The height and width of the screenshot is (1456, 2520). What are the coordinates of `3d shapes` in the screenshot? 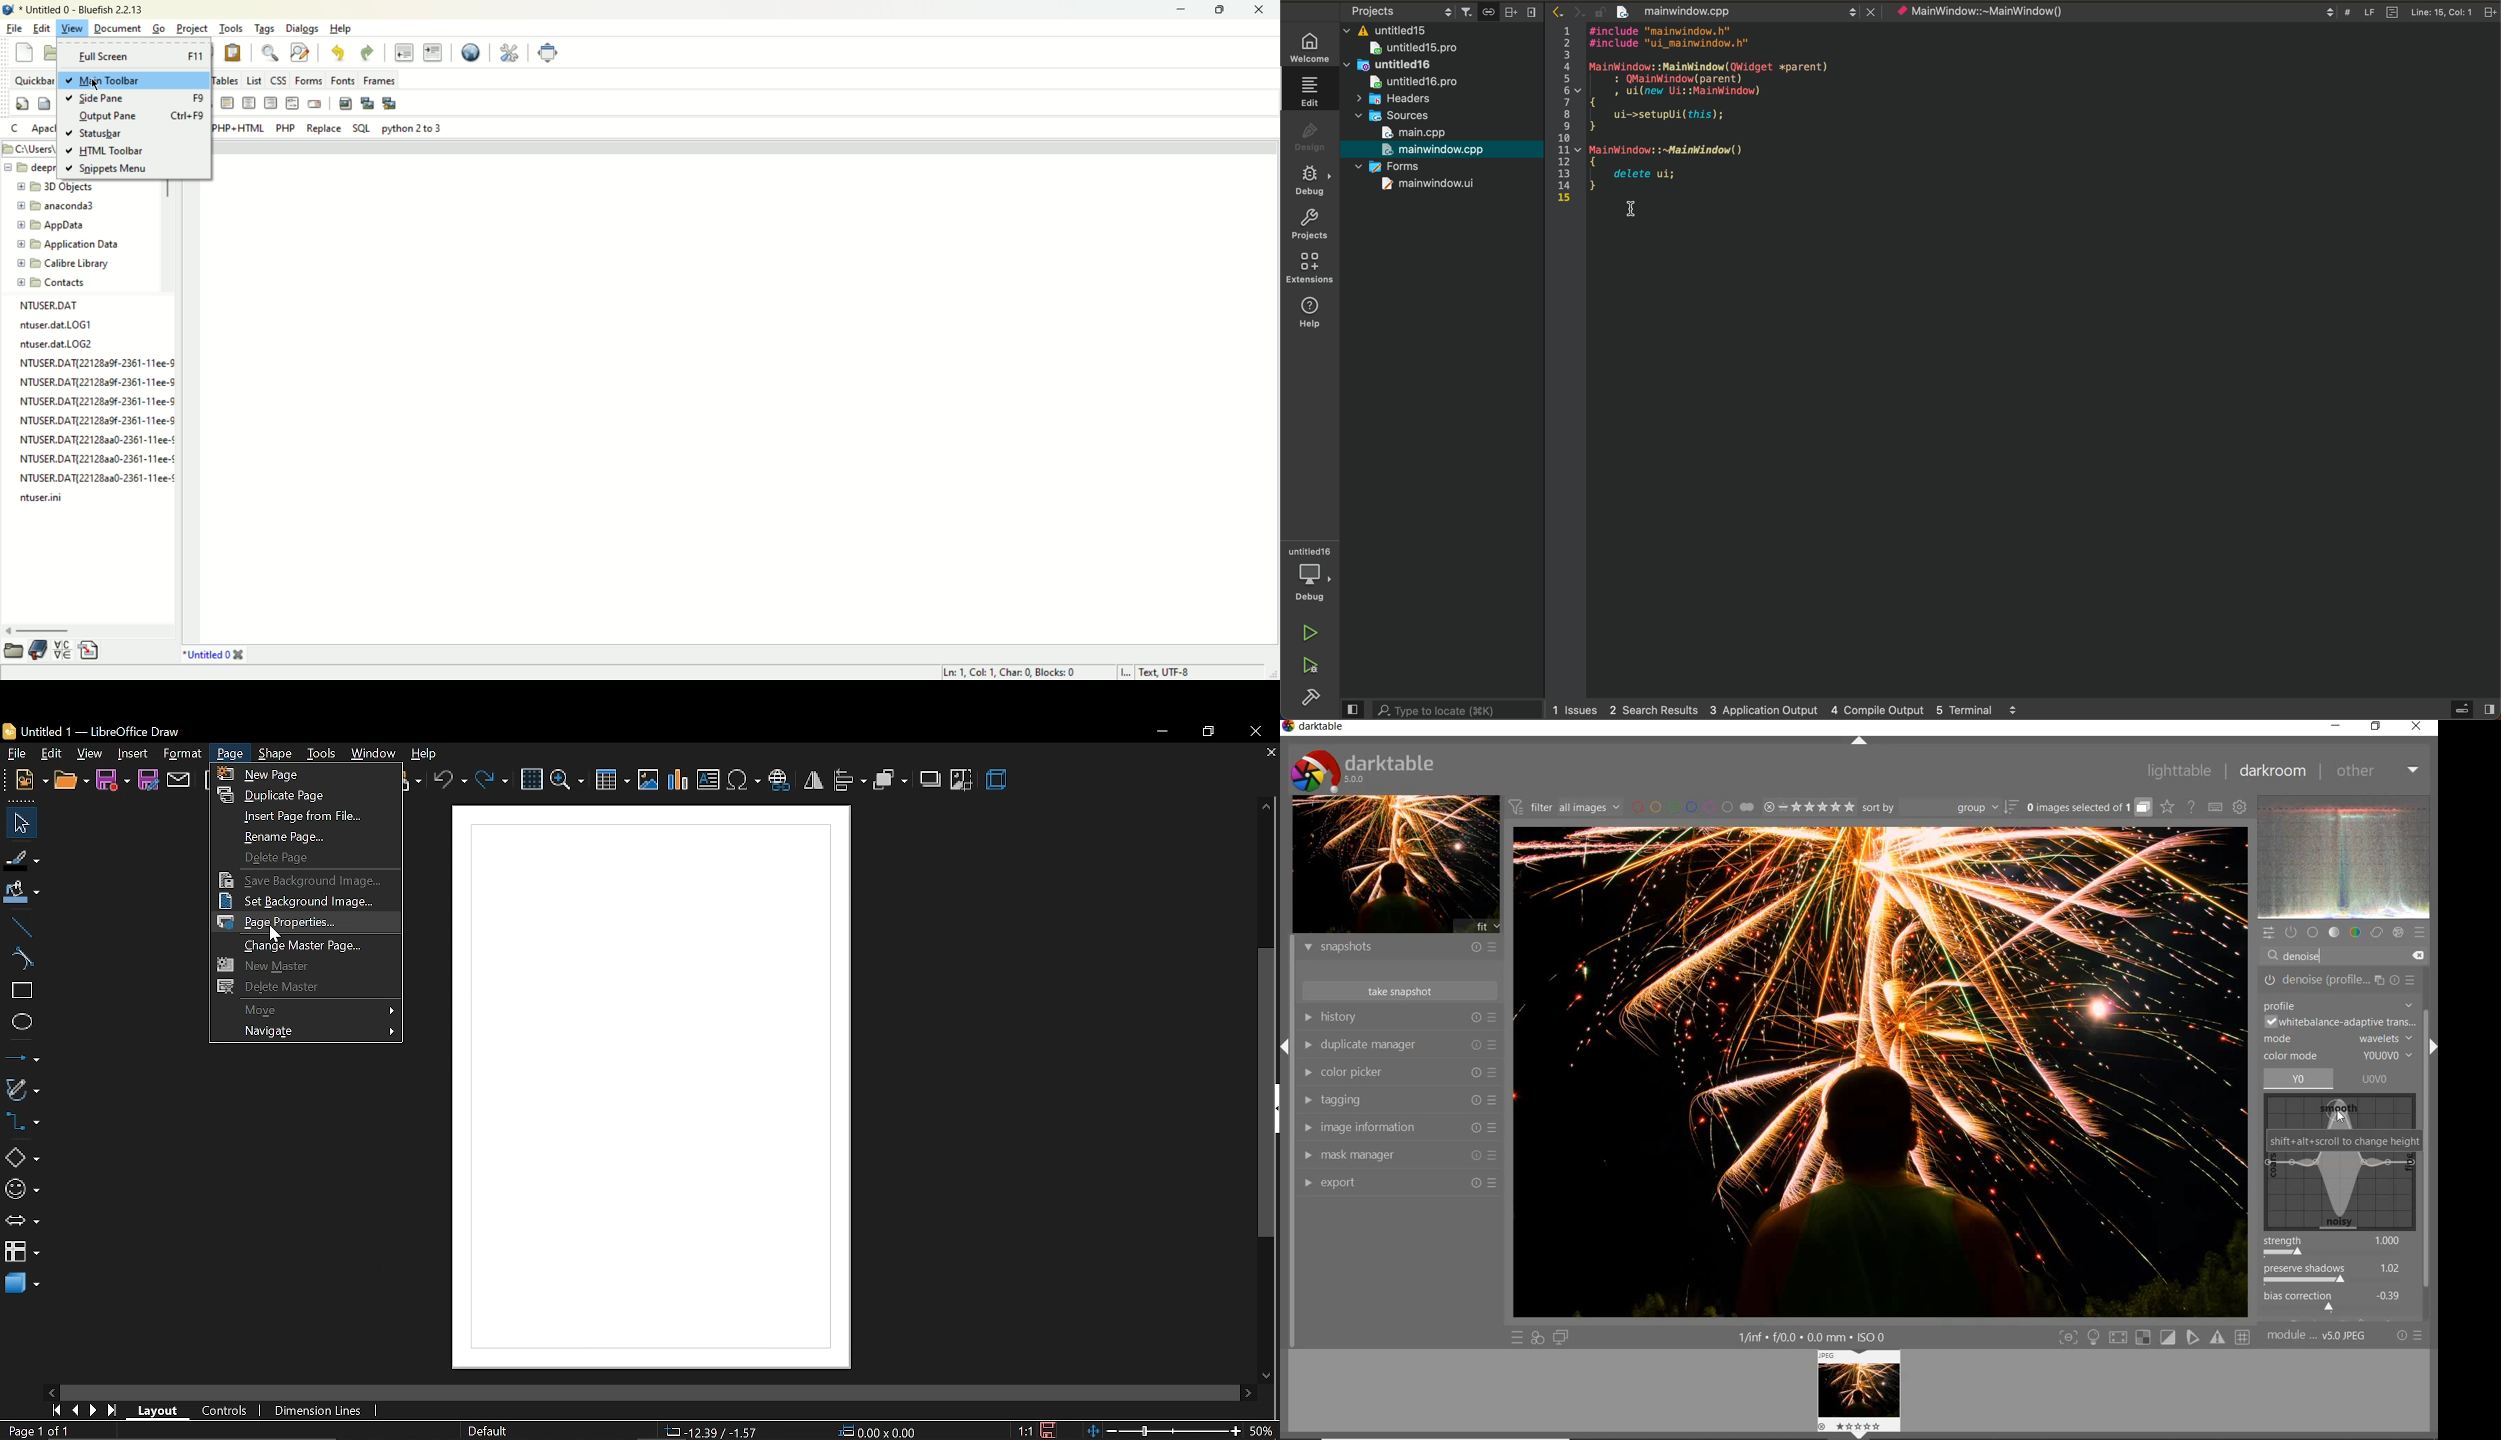 It's located at (23, 1286).